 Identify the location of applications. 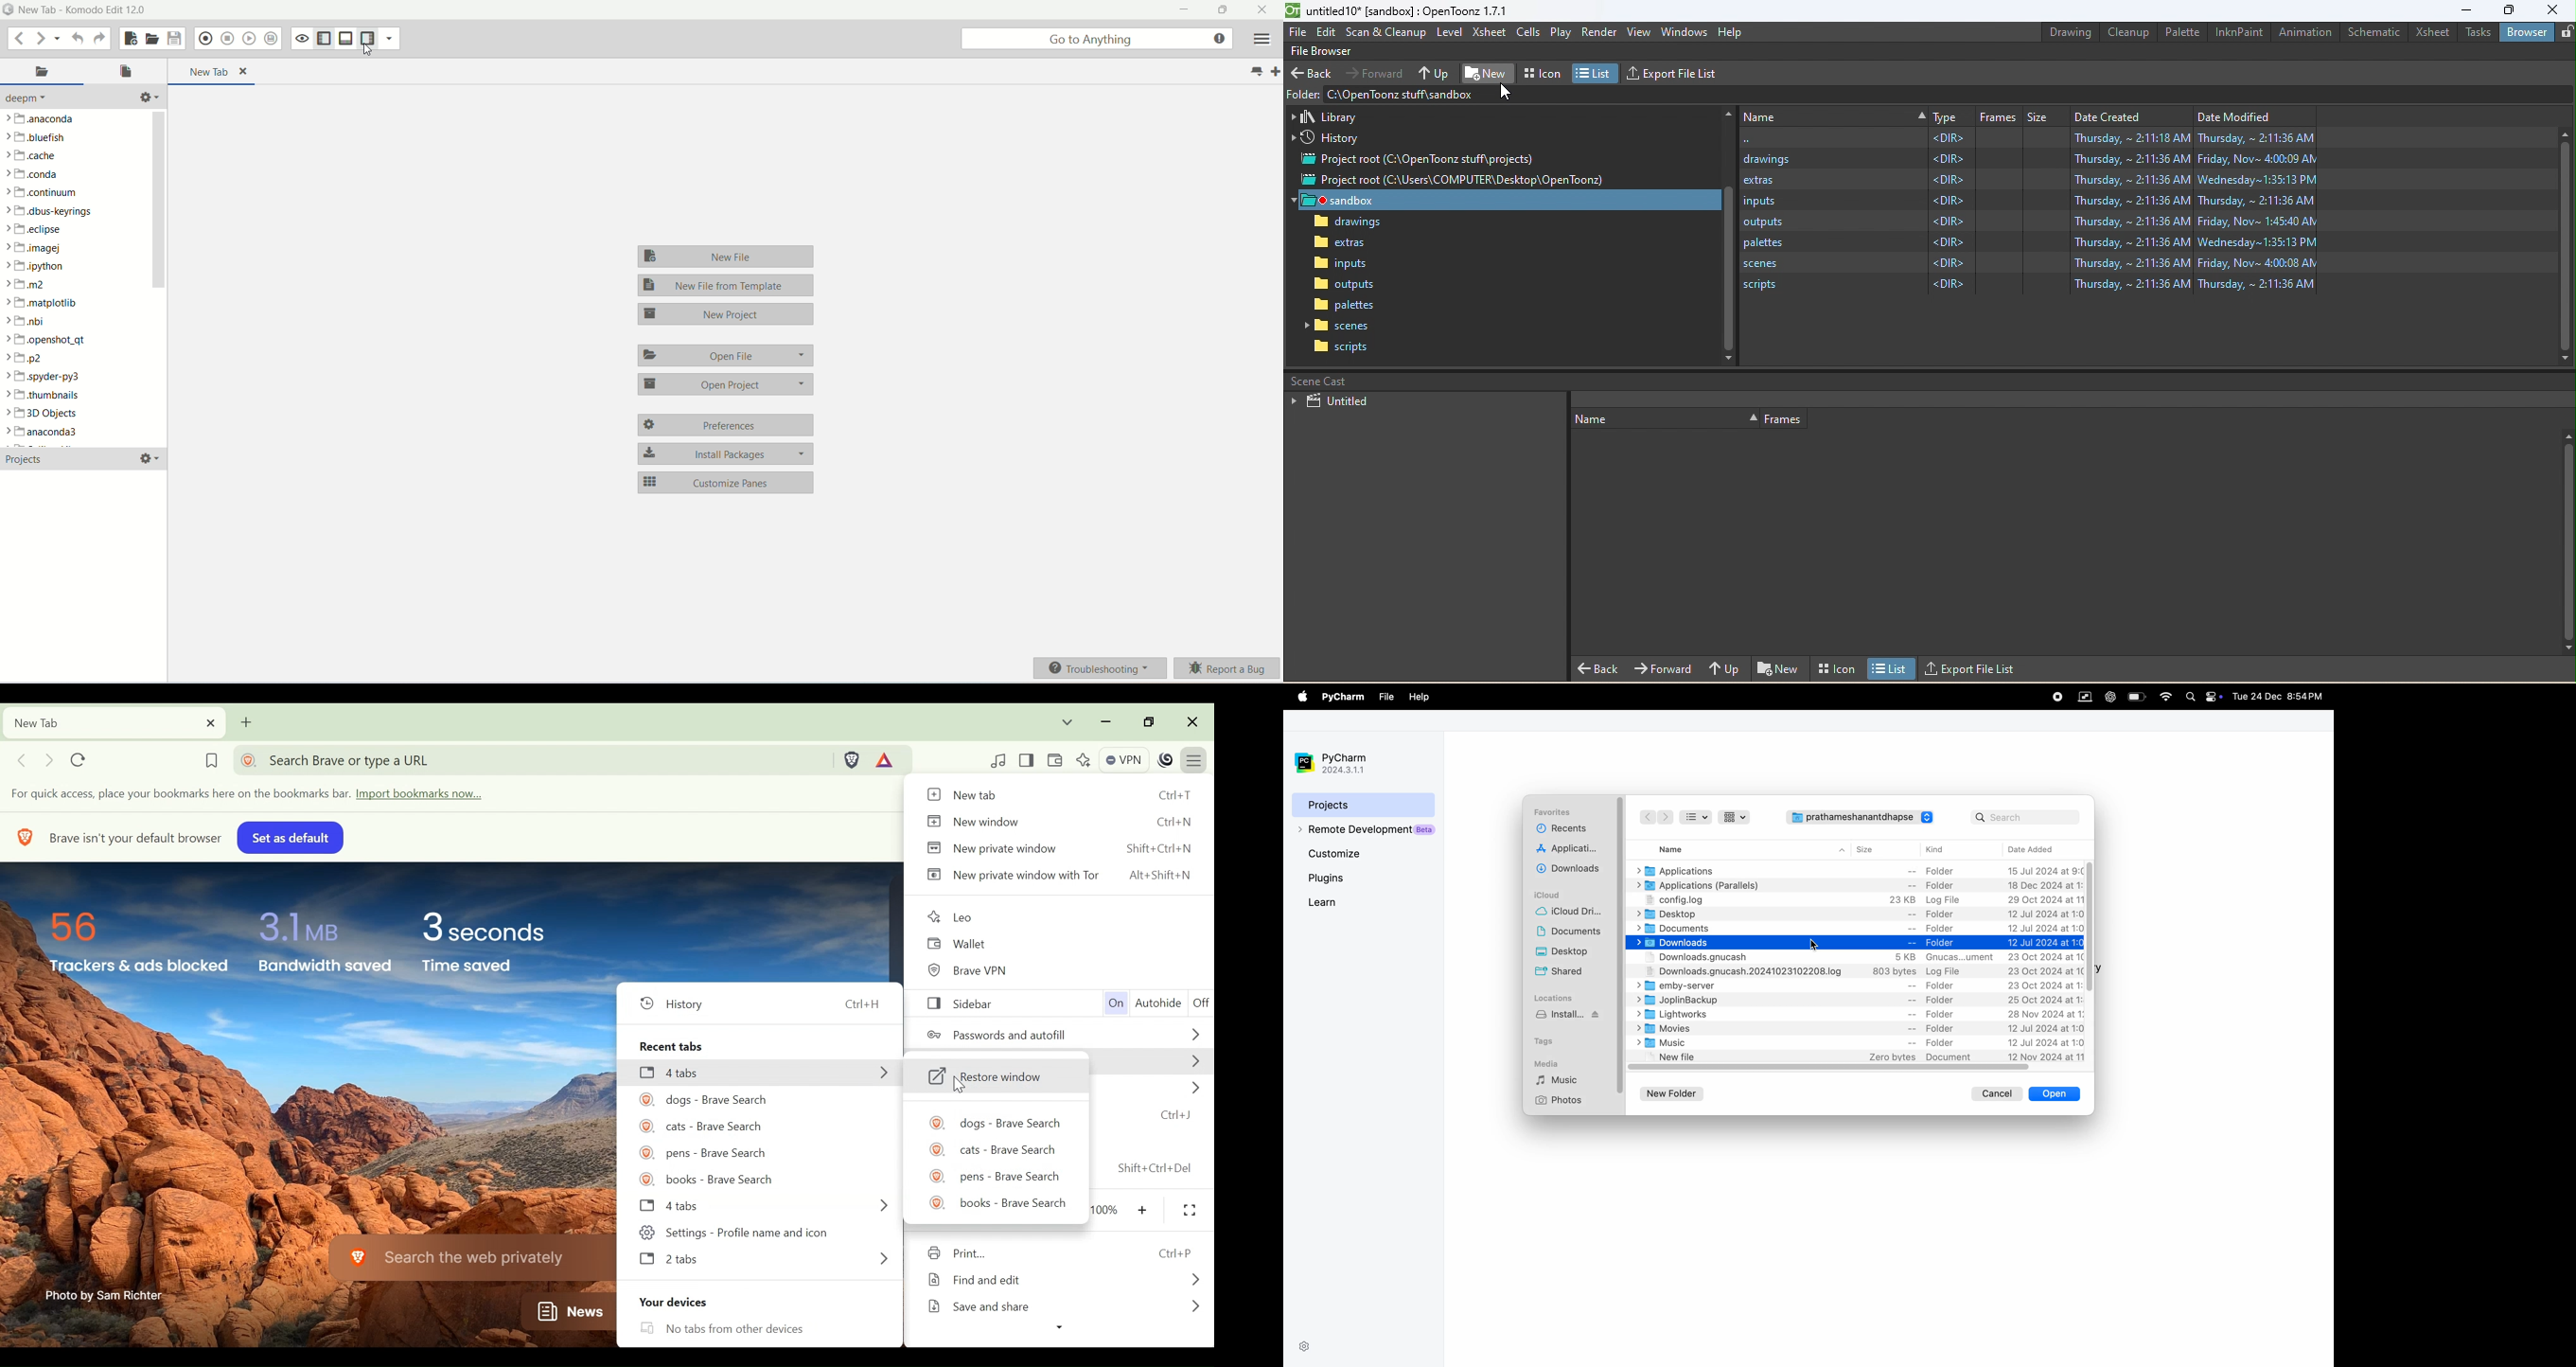
(1571, 850).